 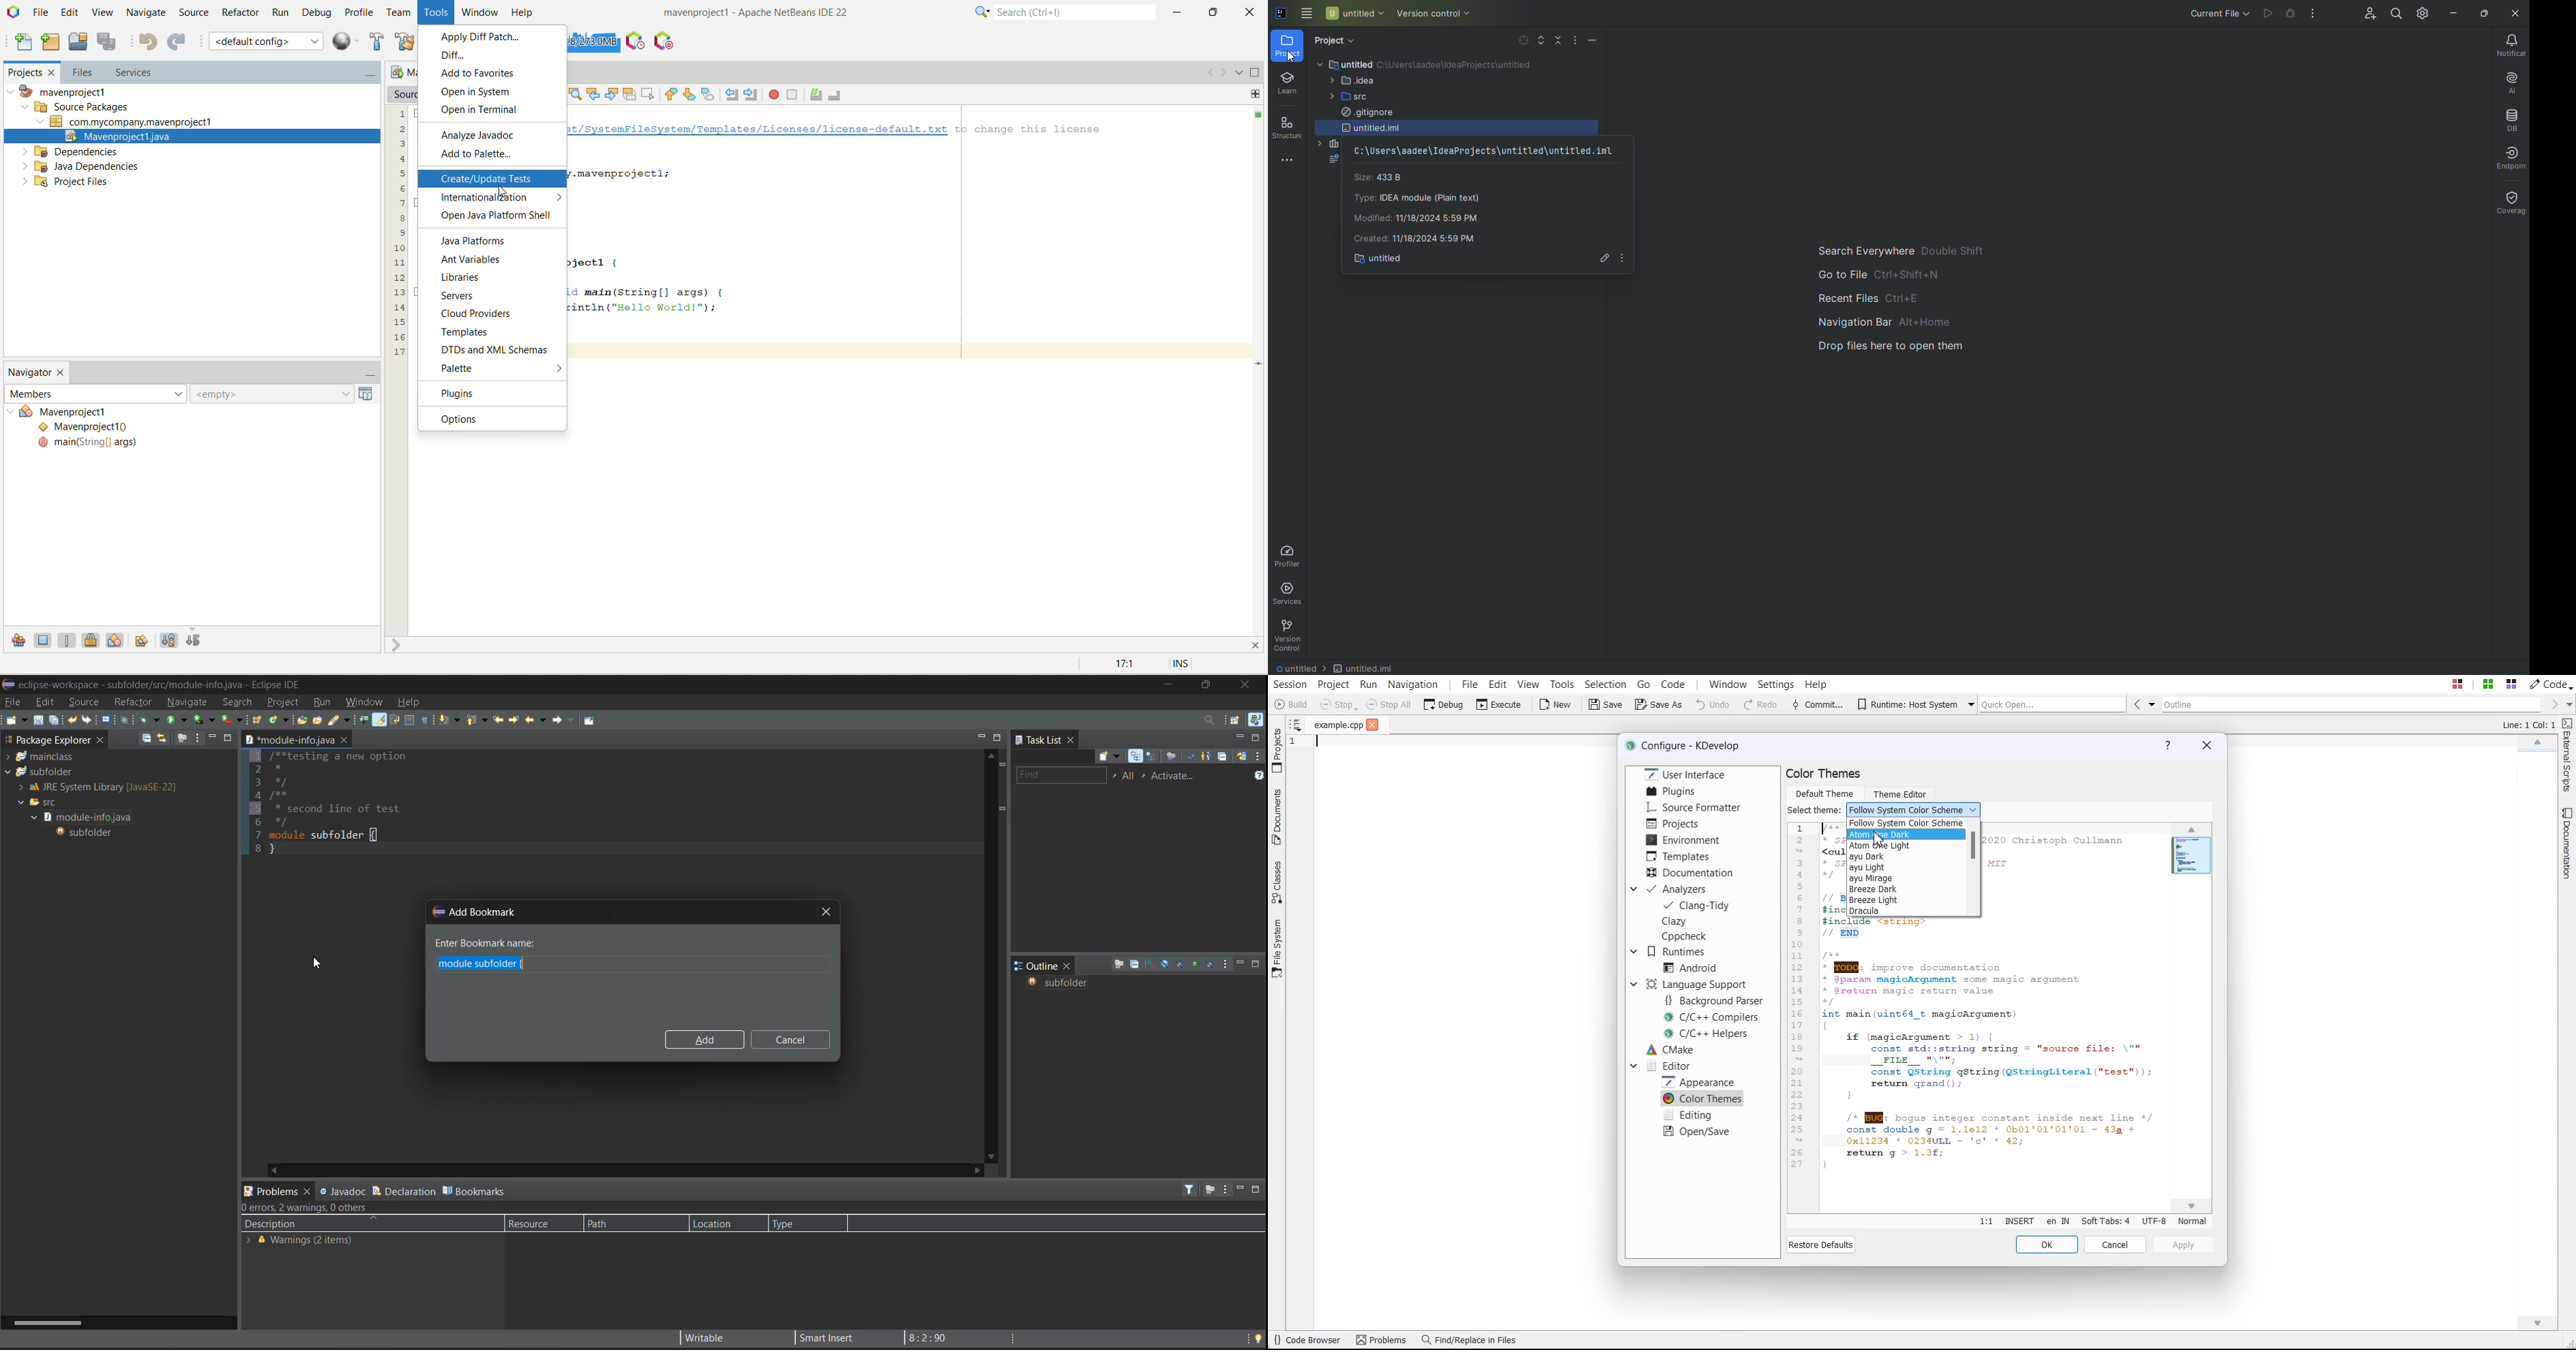 I want to click on redo, so click(x=179, y=43).